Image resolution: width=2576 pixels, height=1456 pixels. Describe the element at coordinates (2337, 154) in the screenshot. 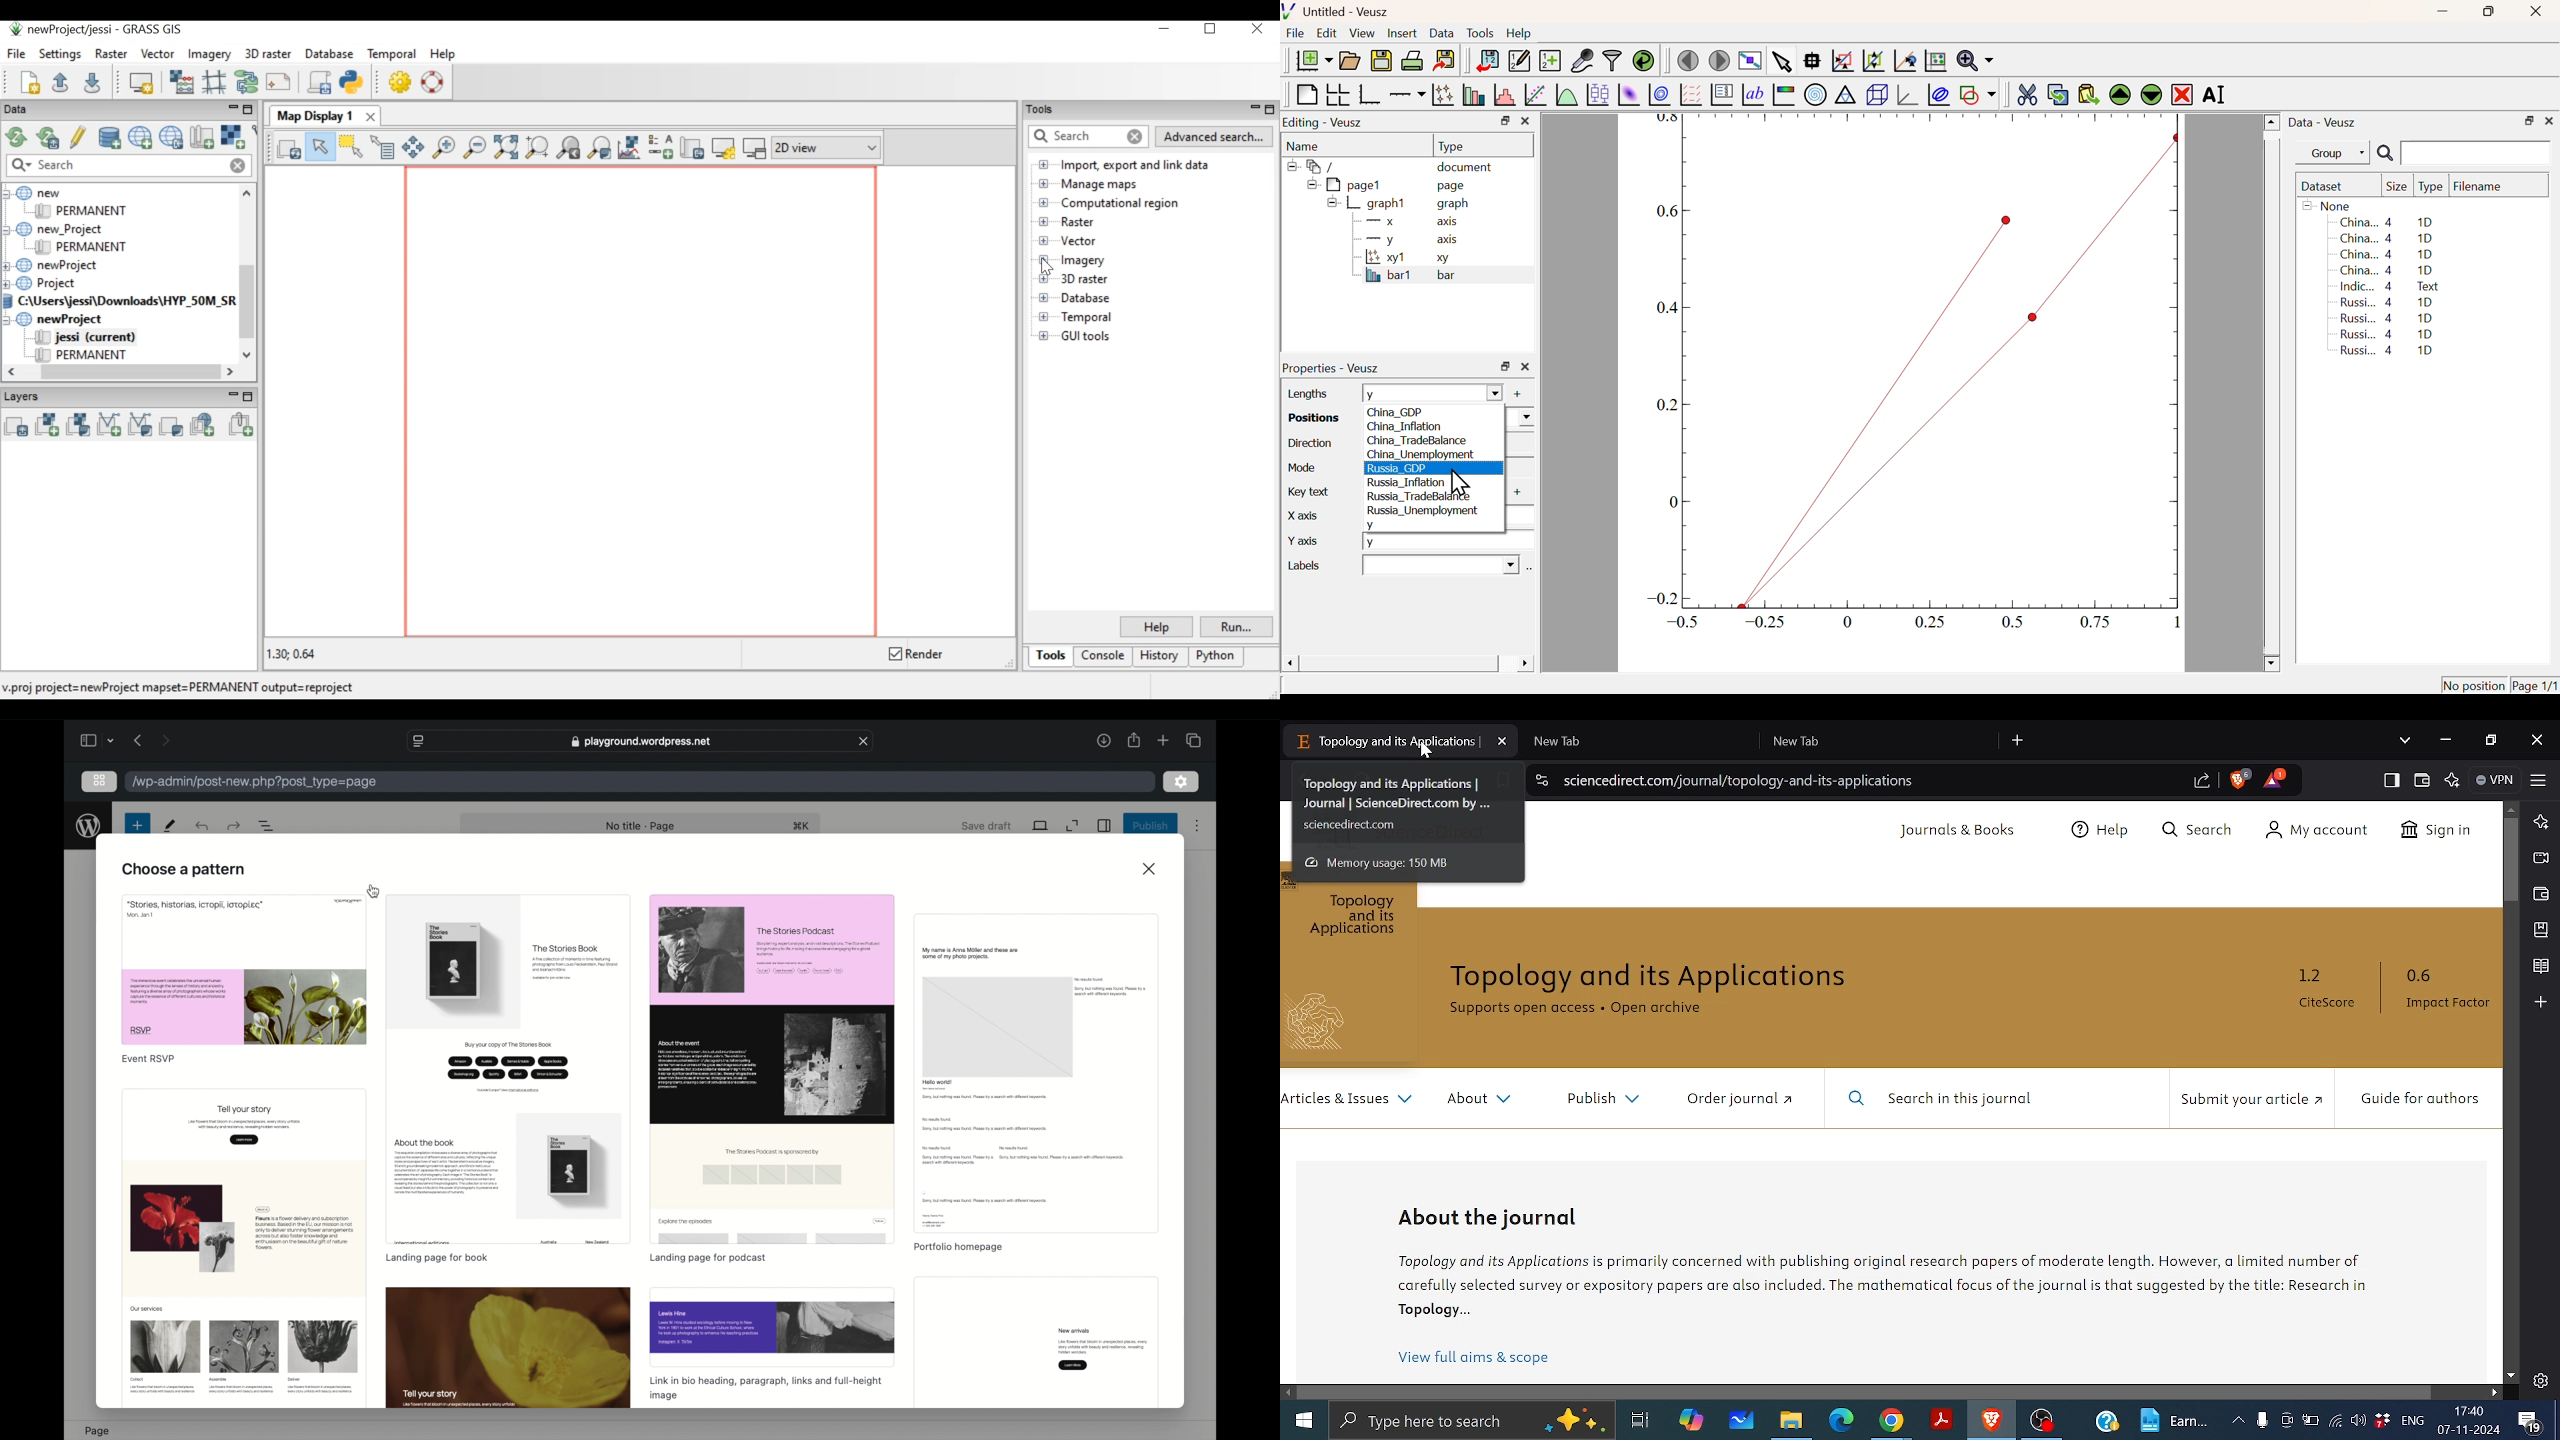

I see `Group` at that location.